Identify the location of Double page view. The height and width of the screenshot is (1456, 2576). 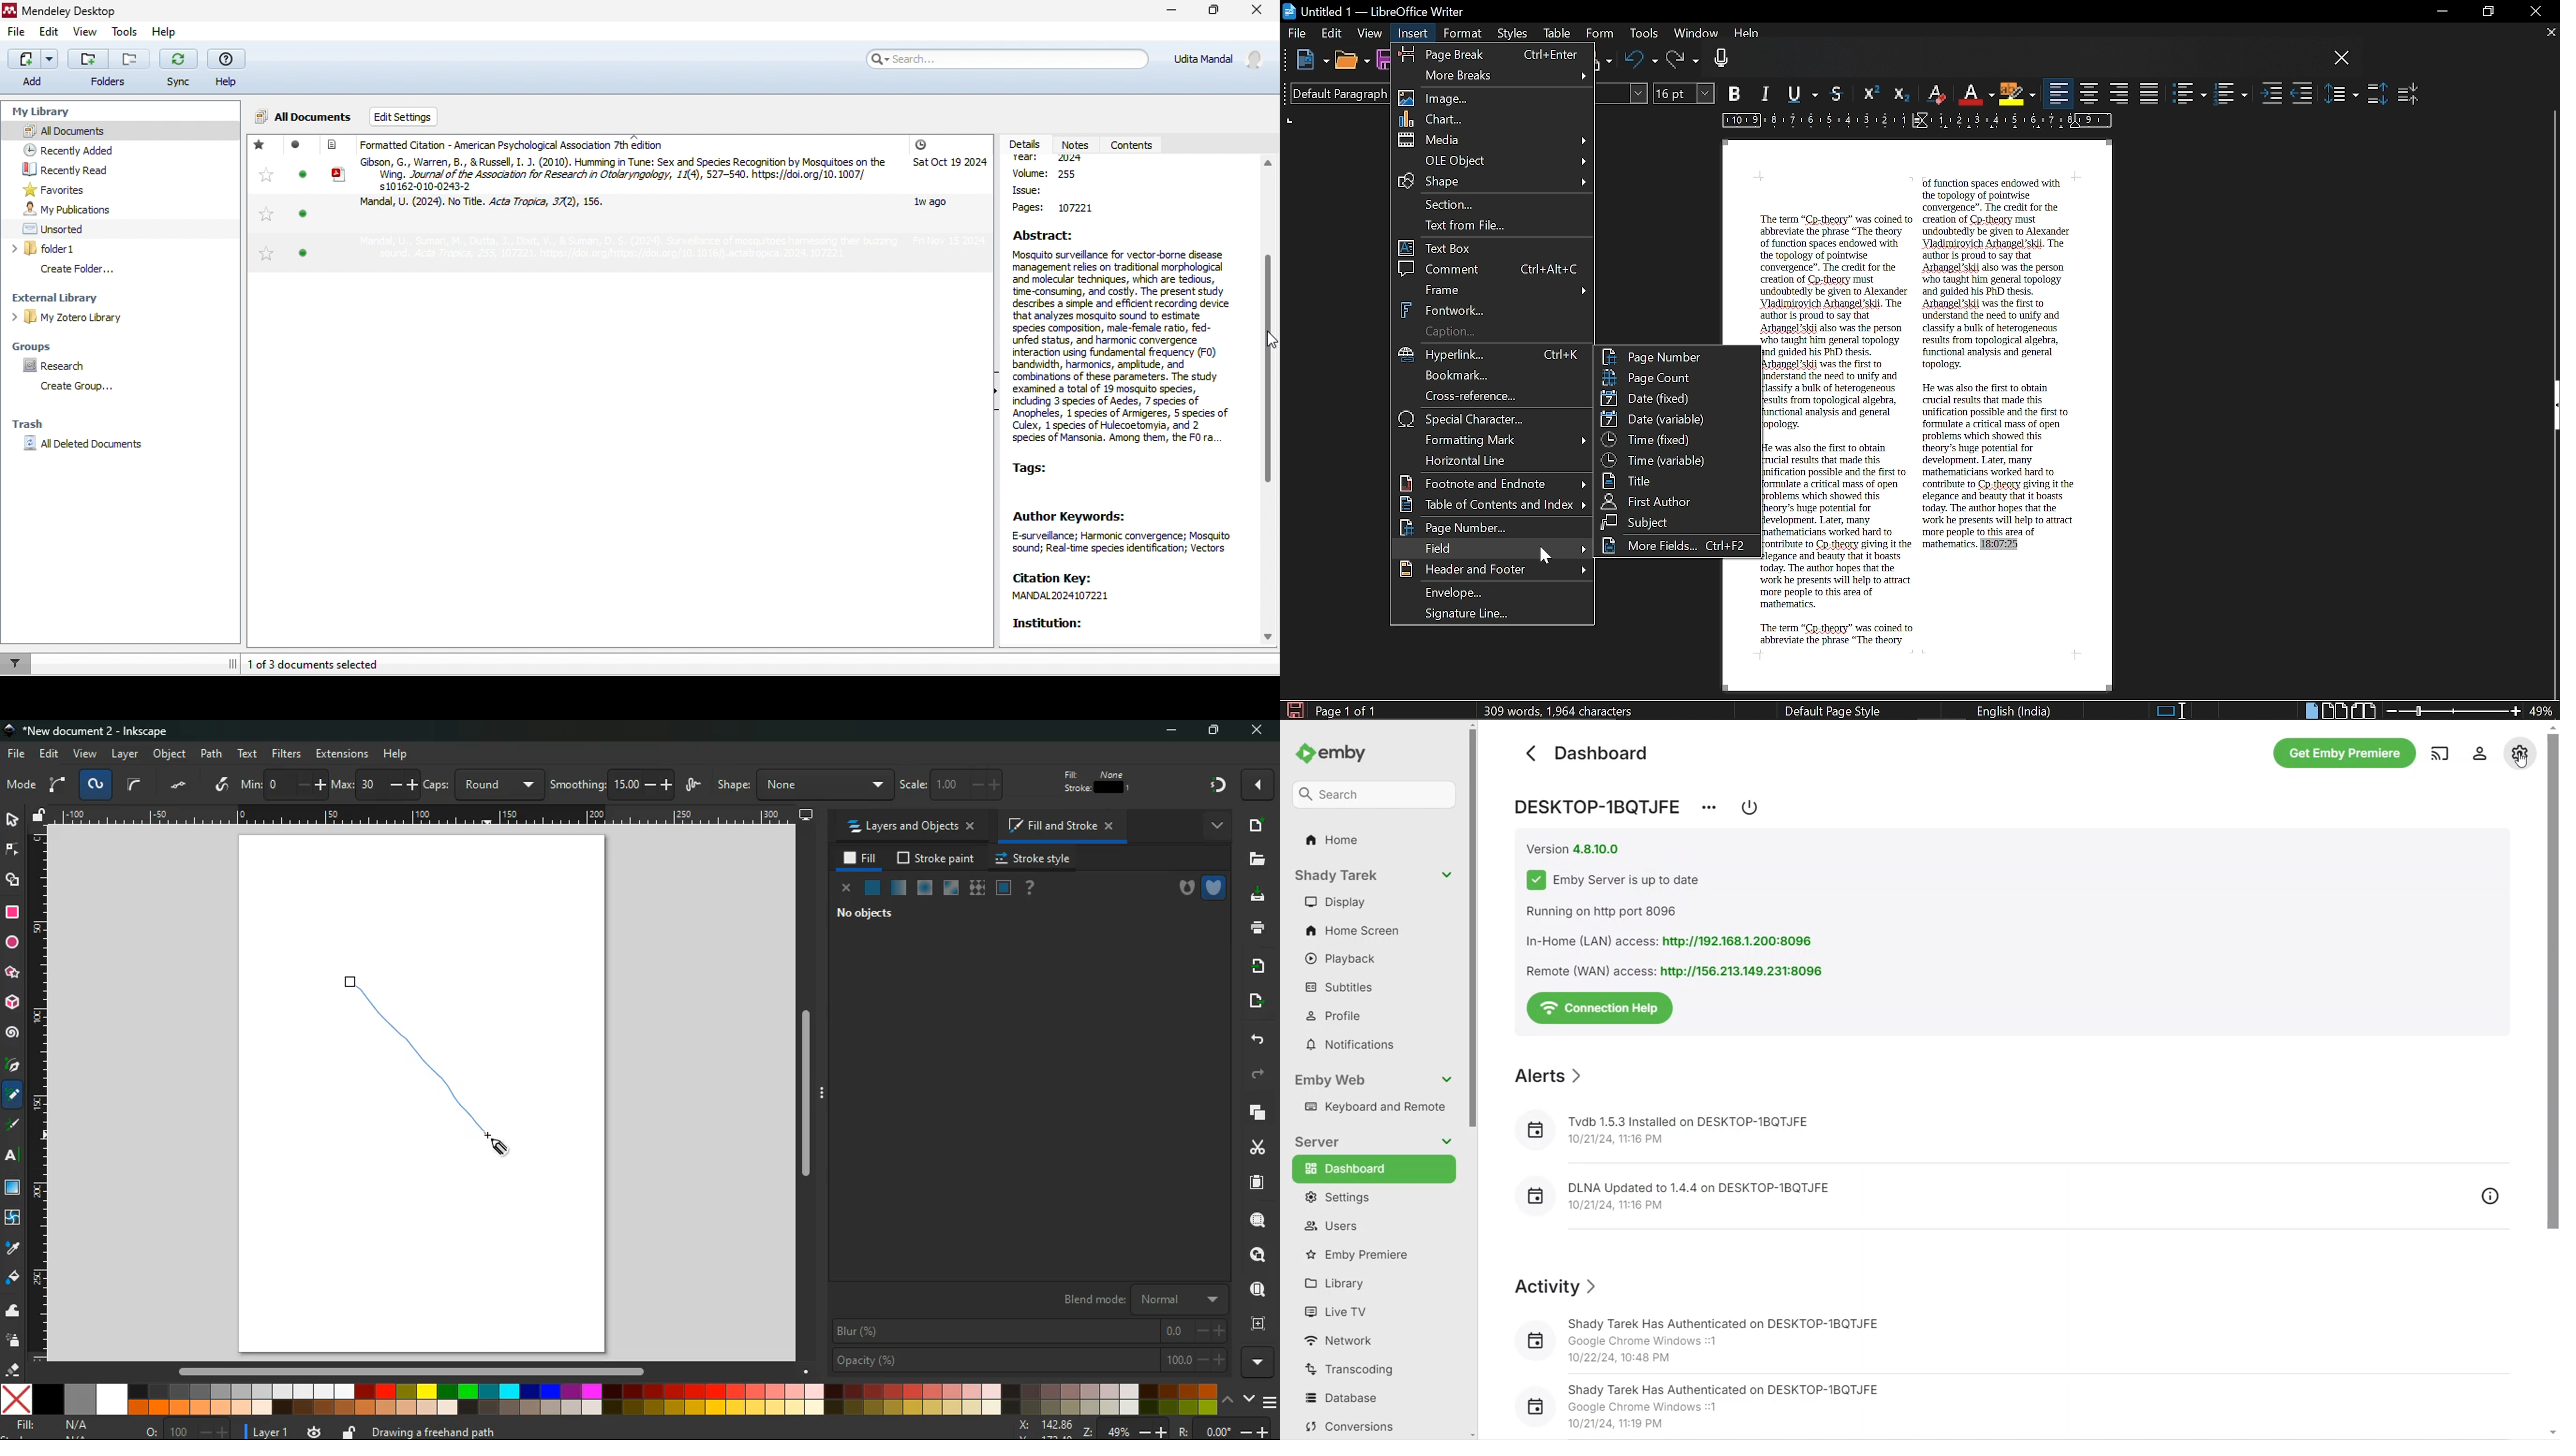
(2336, 710).